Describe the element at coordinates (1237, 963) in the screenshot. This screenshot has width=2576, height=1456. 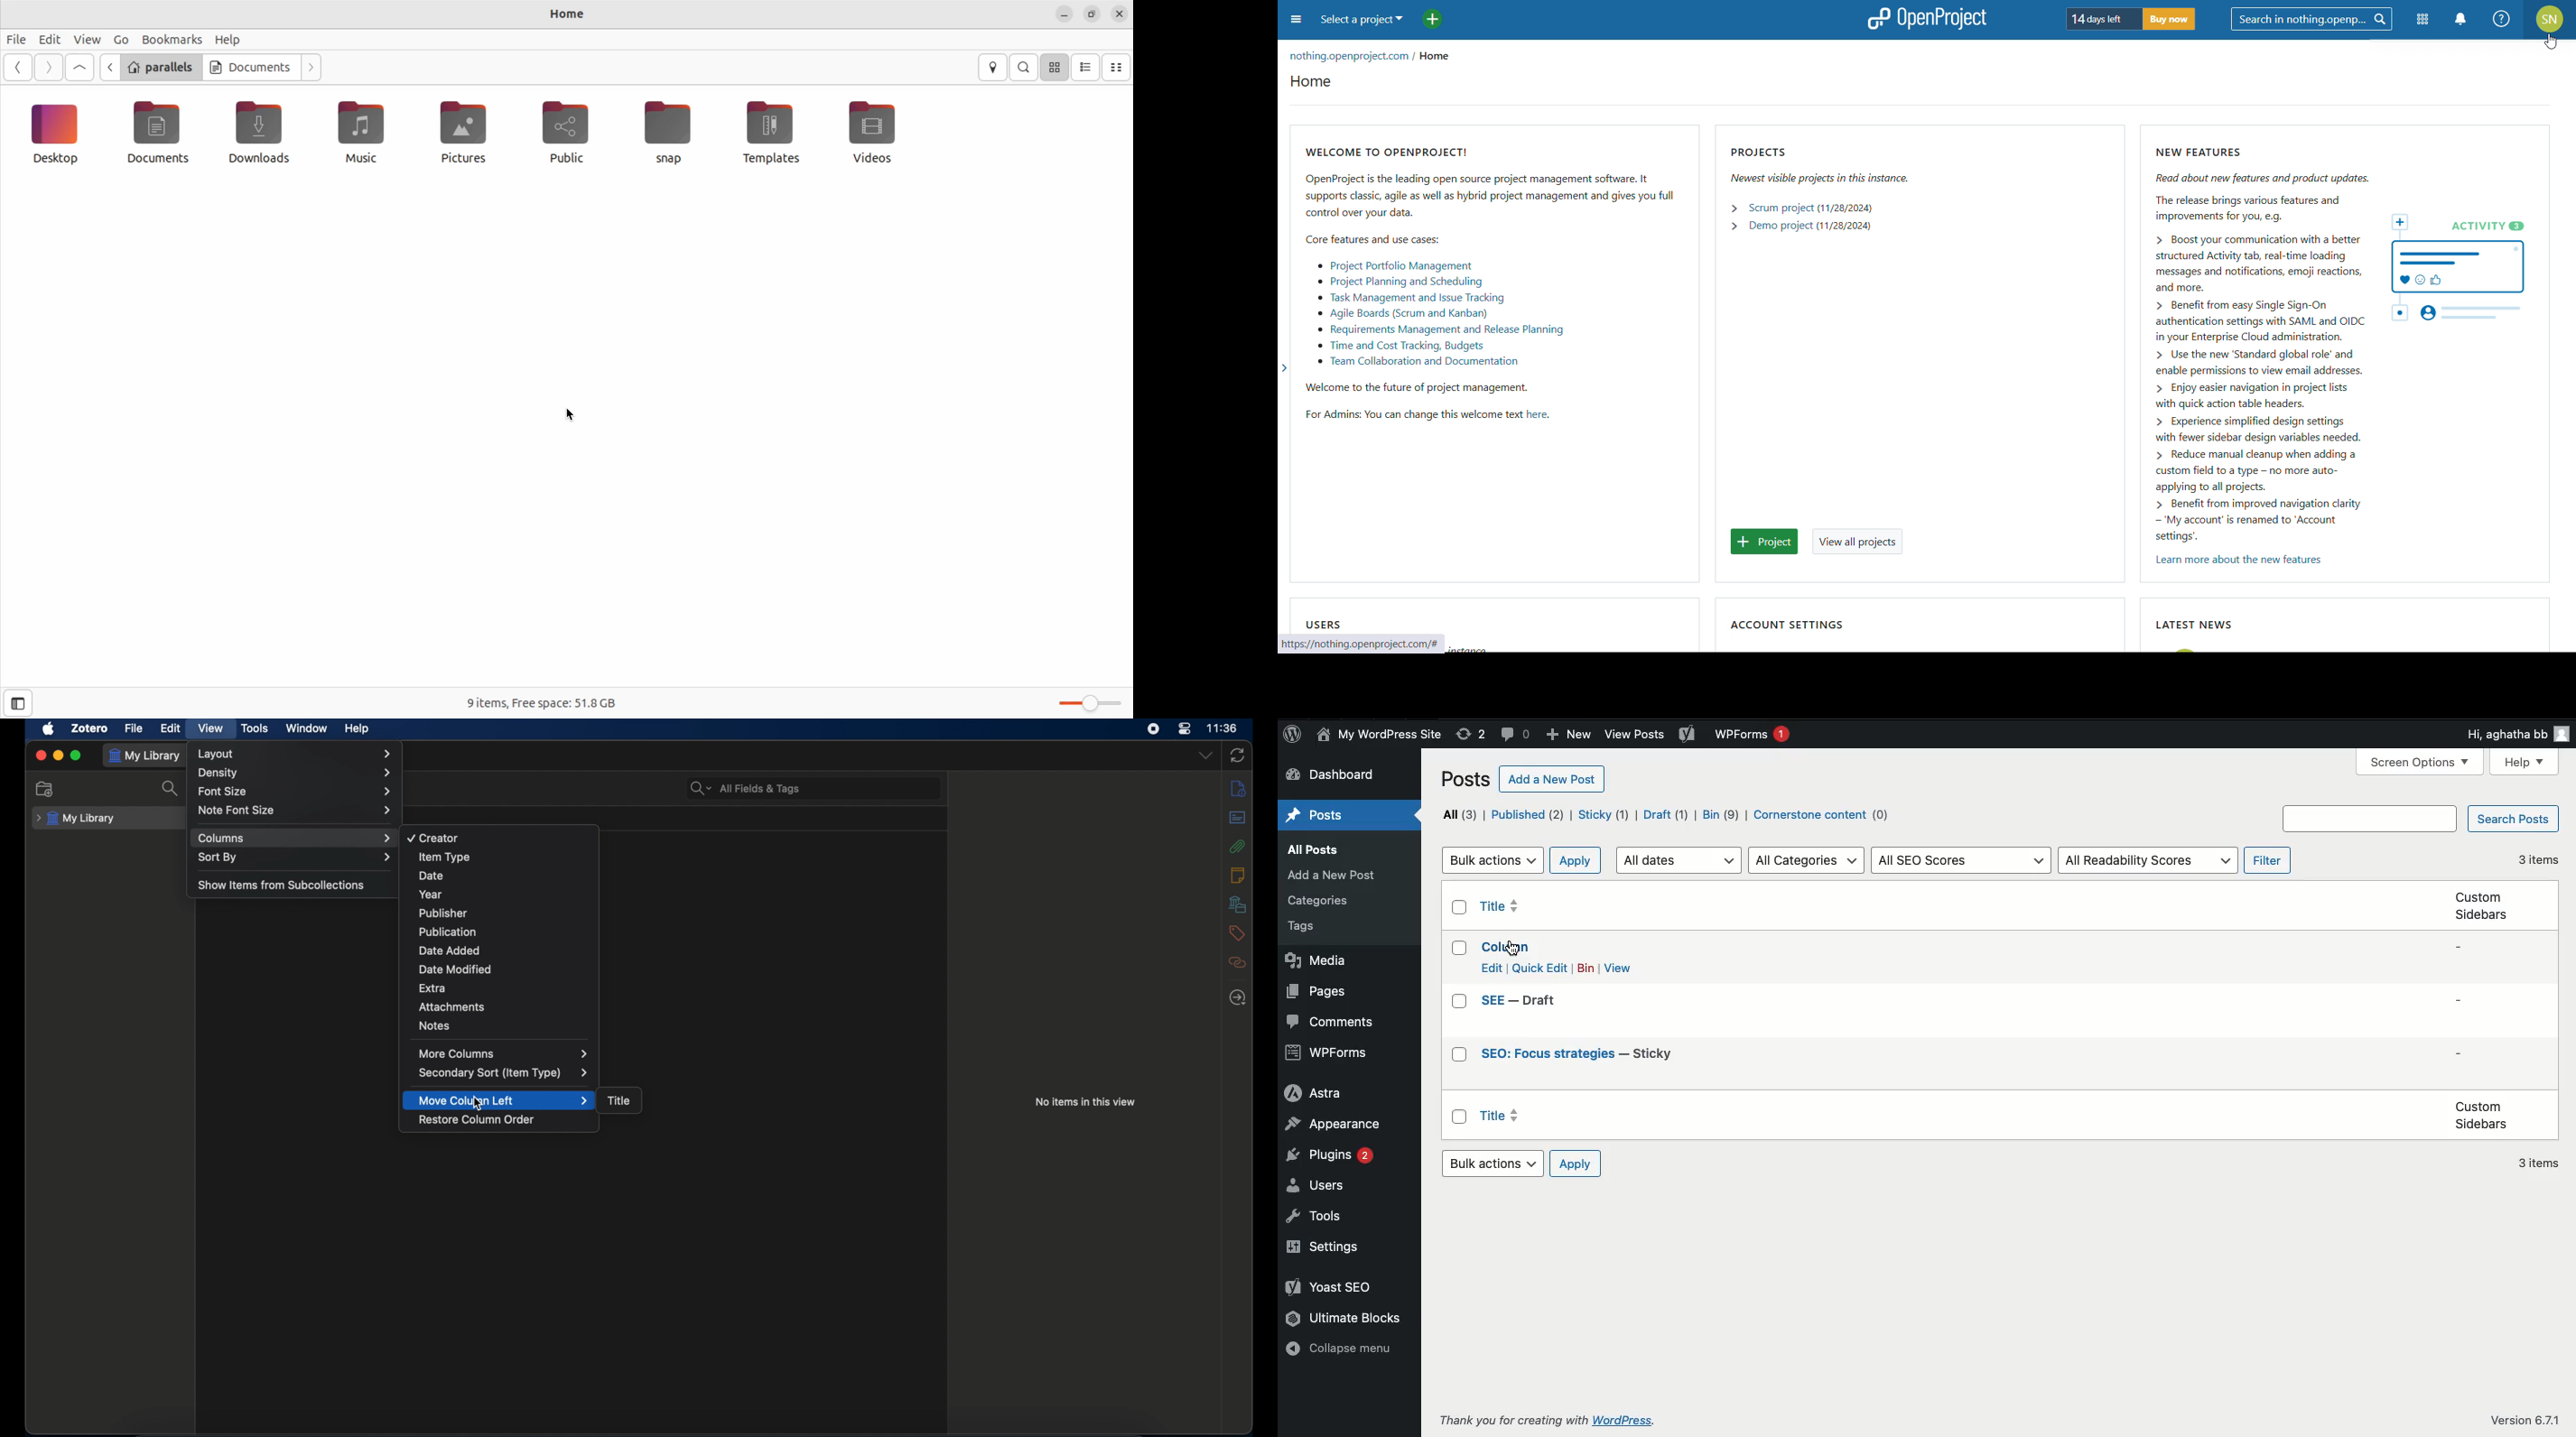
I see `related` at that location.